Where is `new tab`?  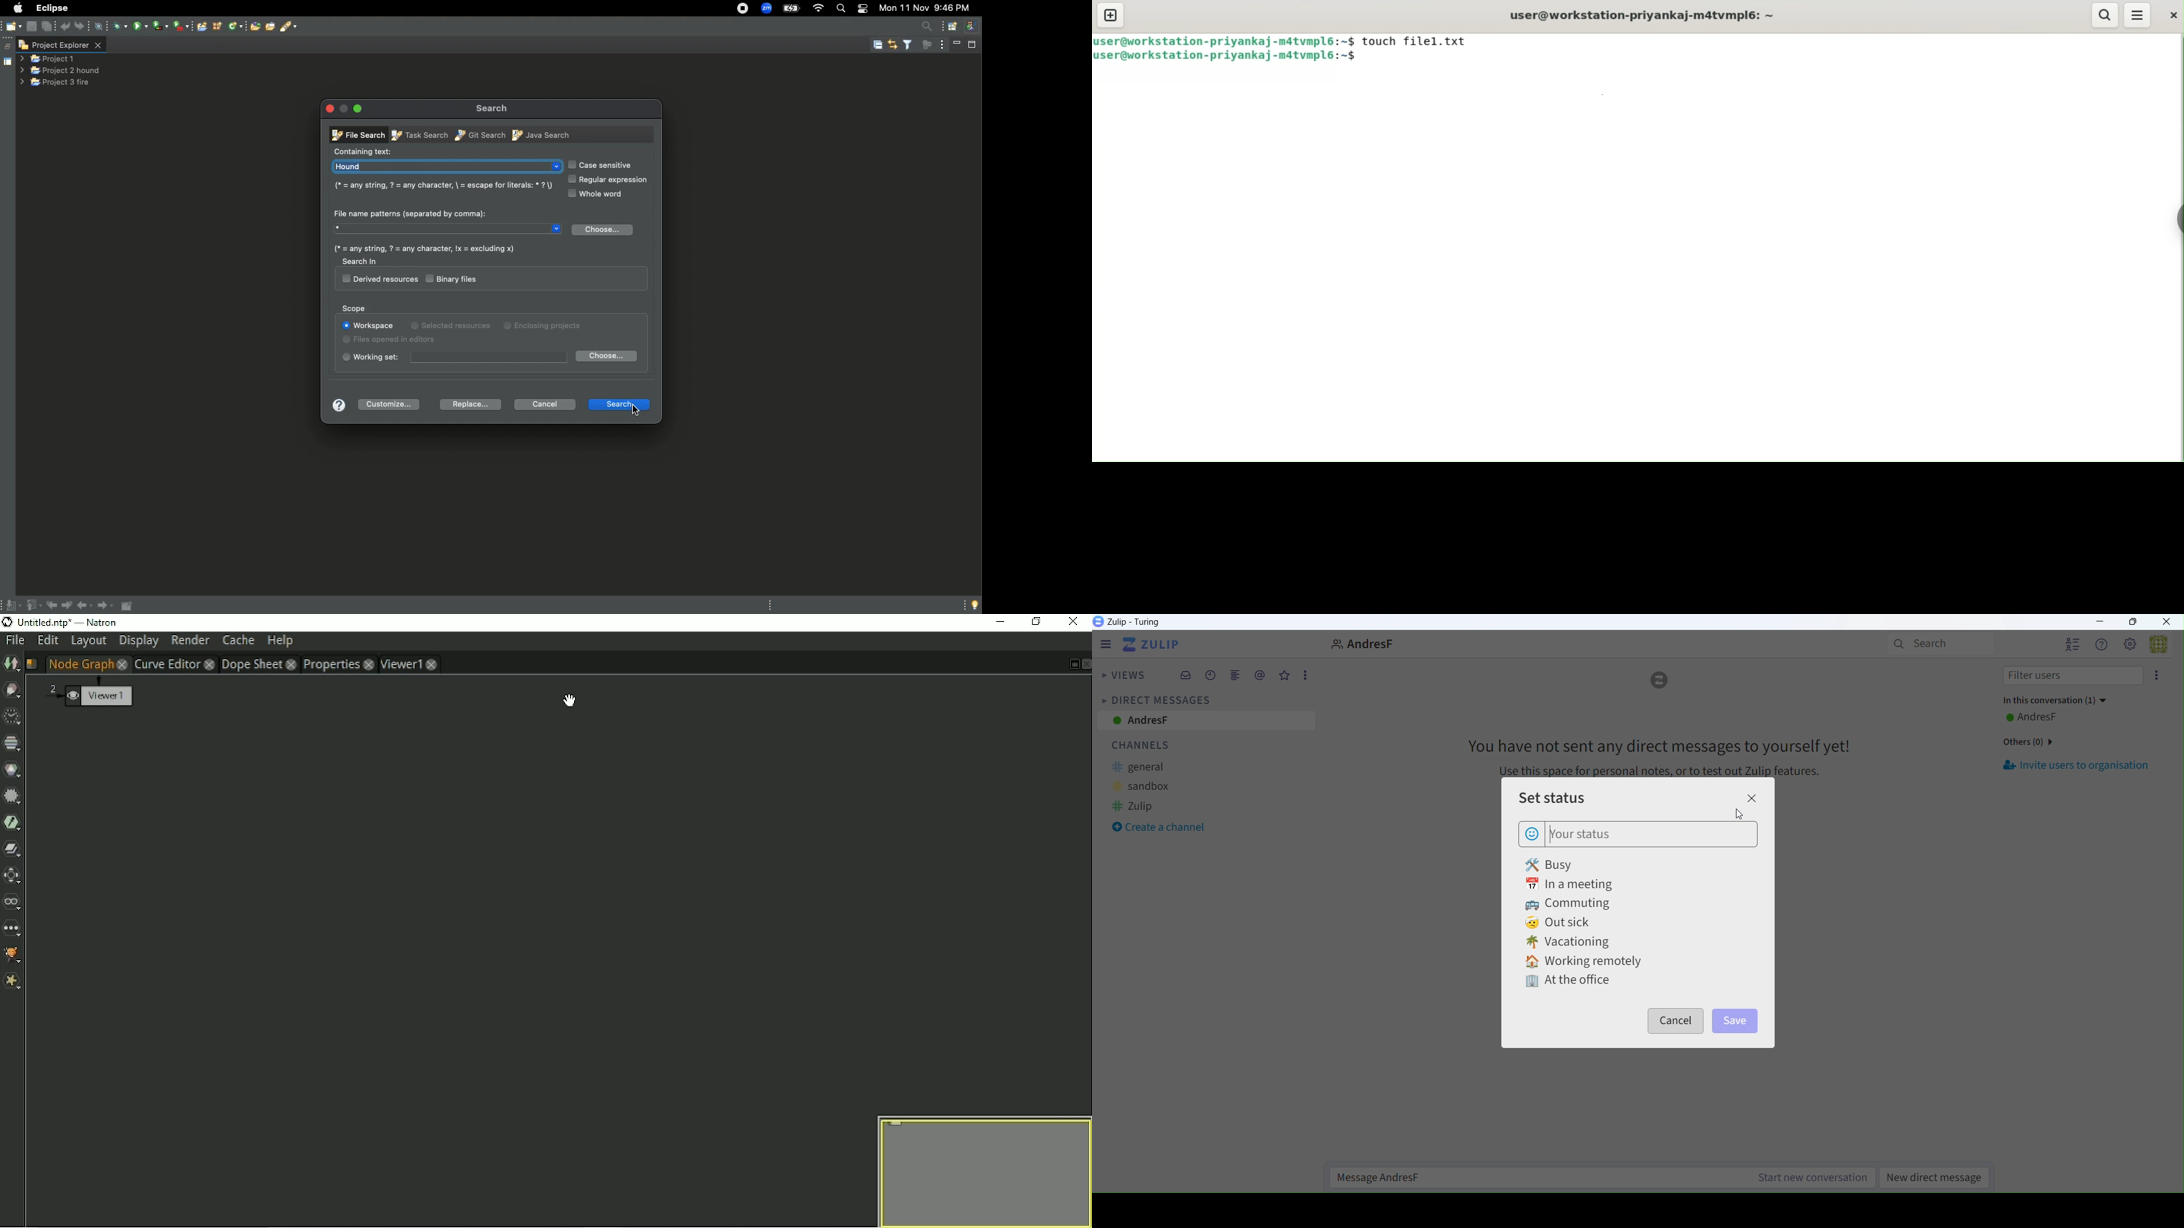
new tab is located at coordinates (1111, 14).